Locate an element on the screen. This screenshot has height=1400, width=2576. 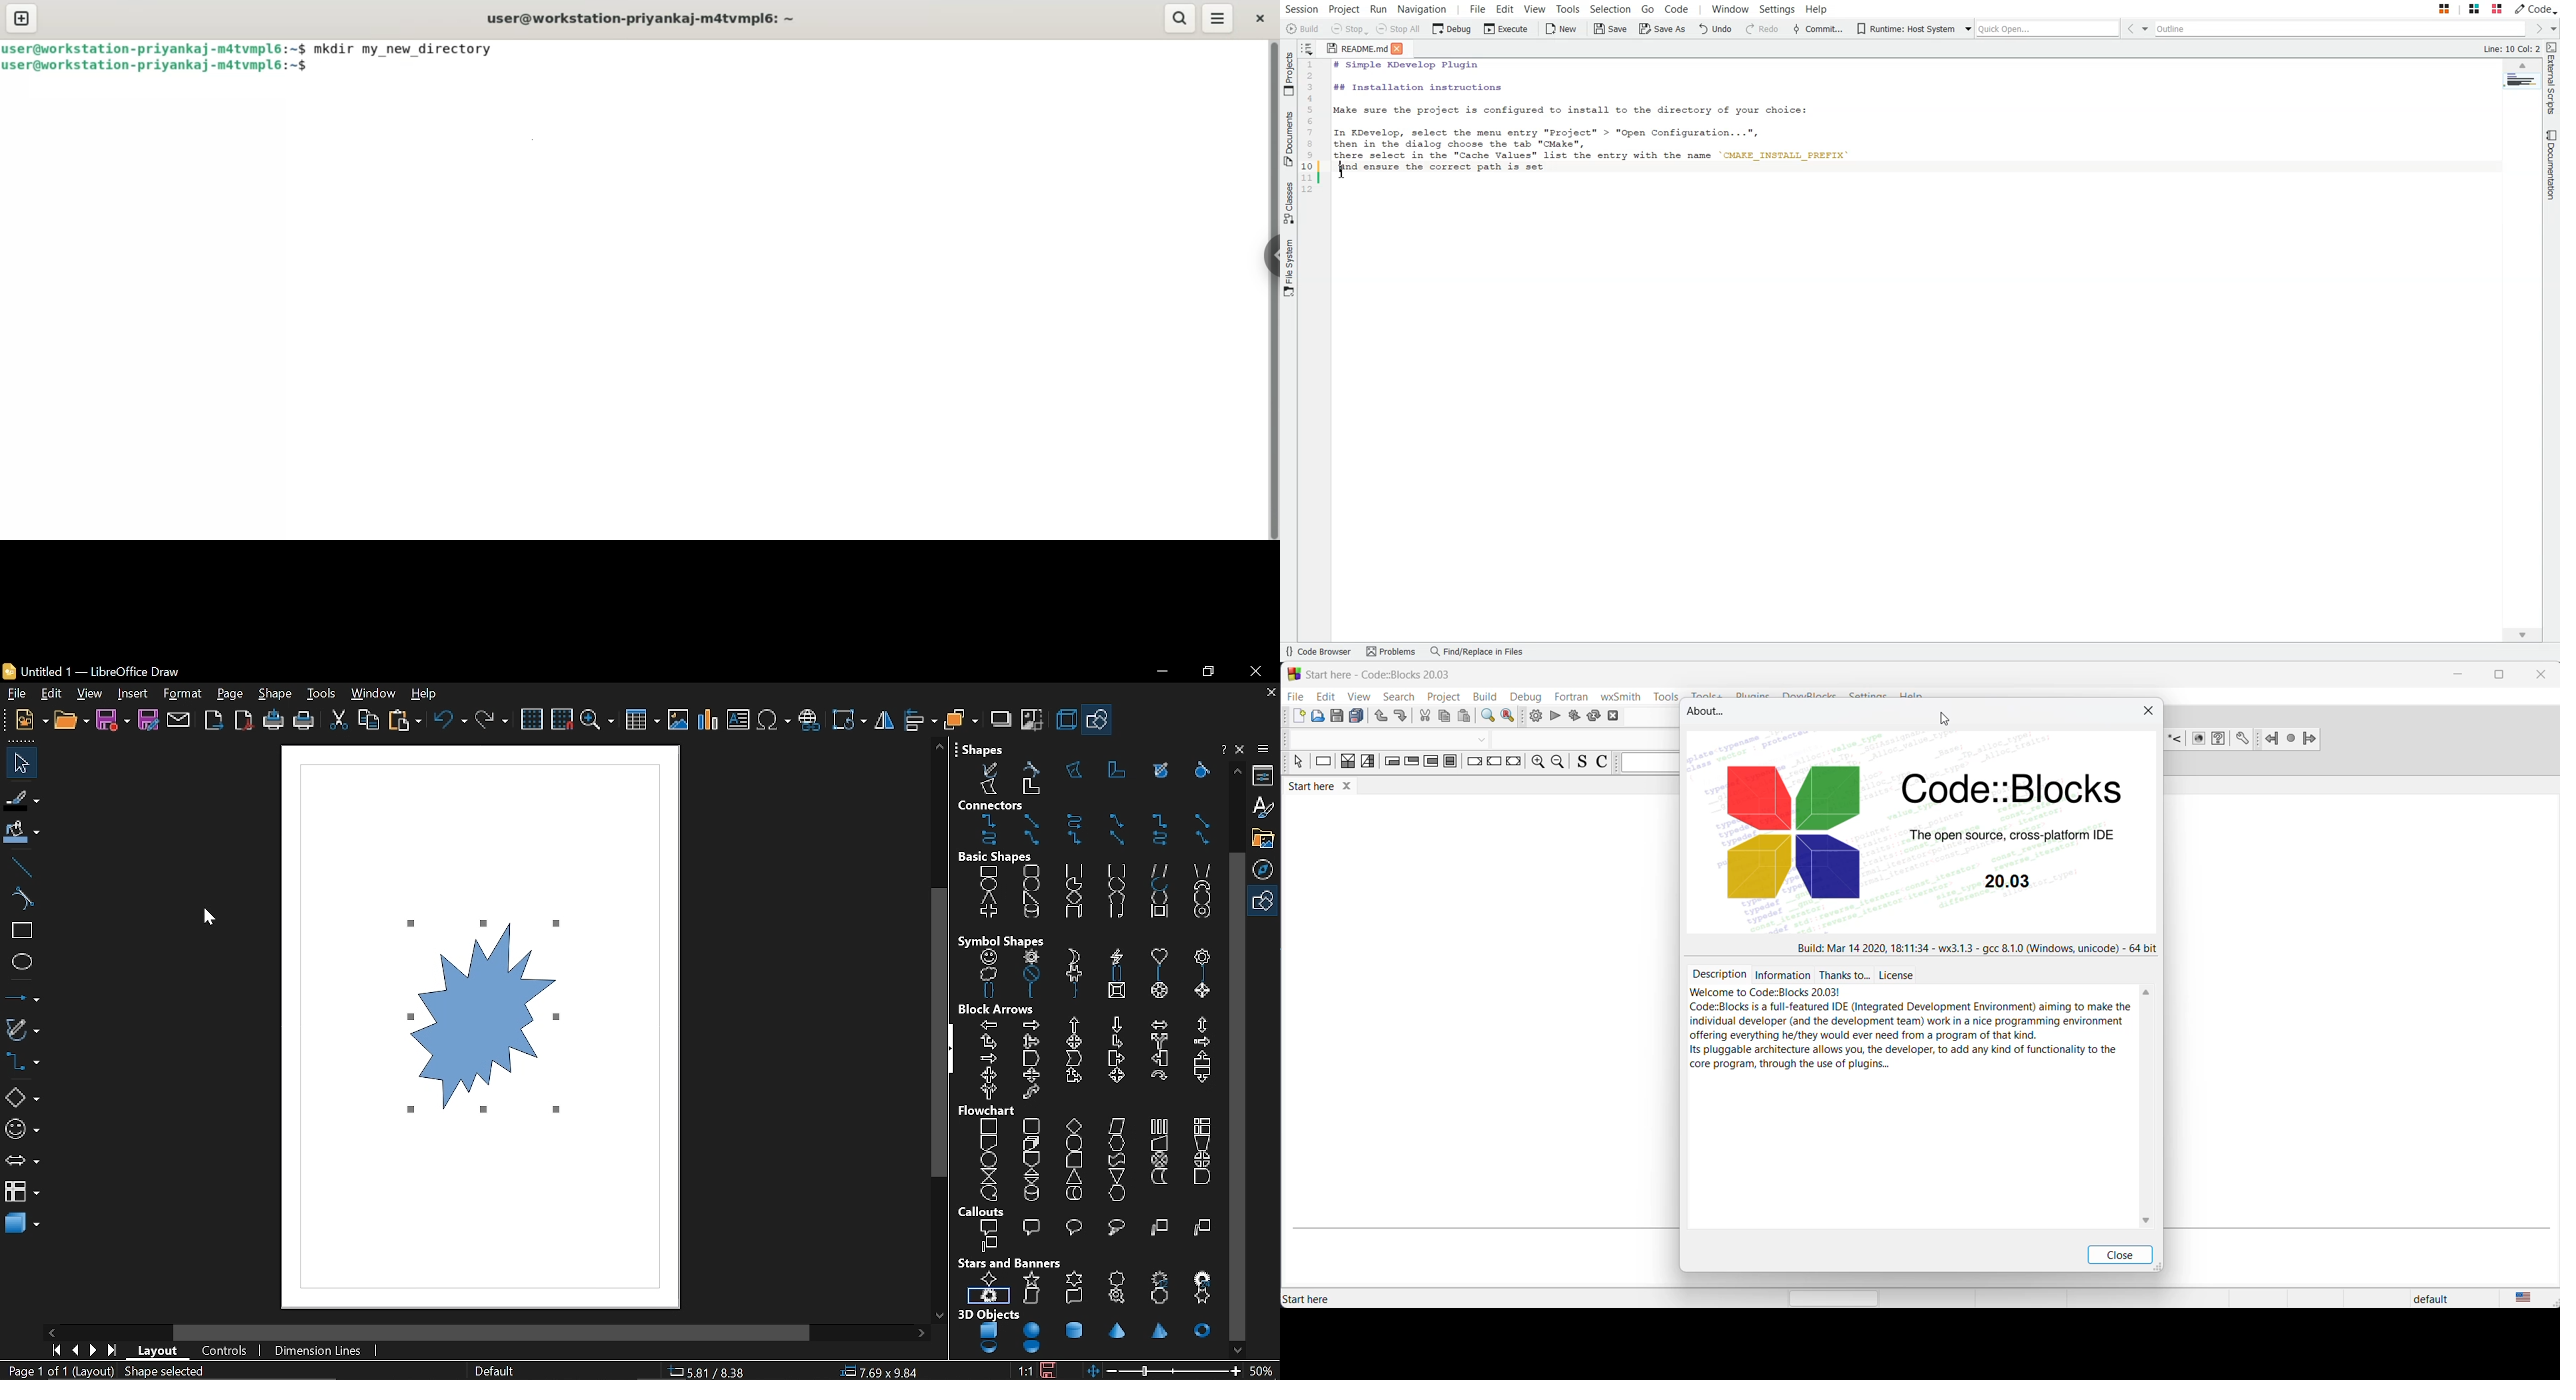
undo is located at coordinates (1379, 718).